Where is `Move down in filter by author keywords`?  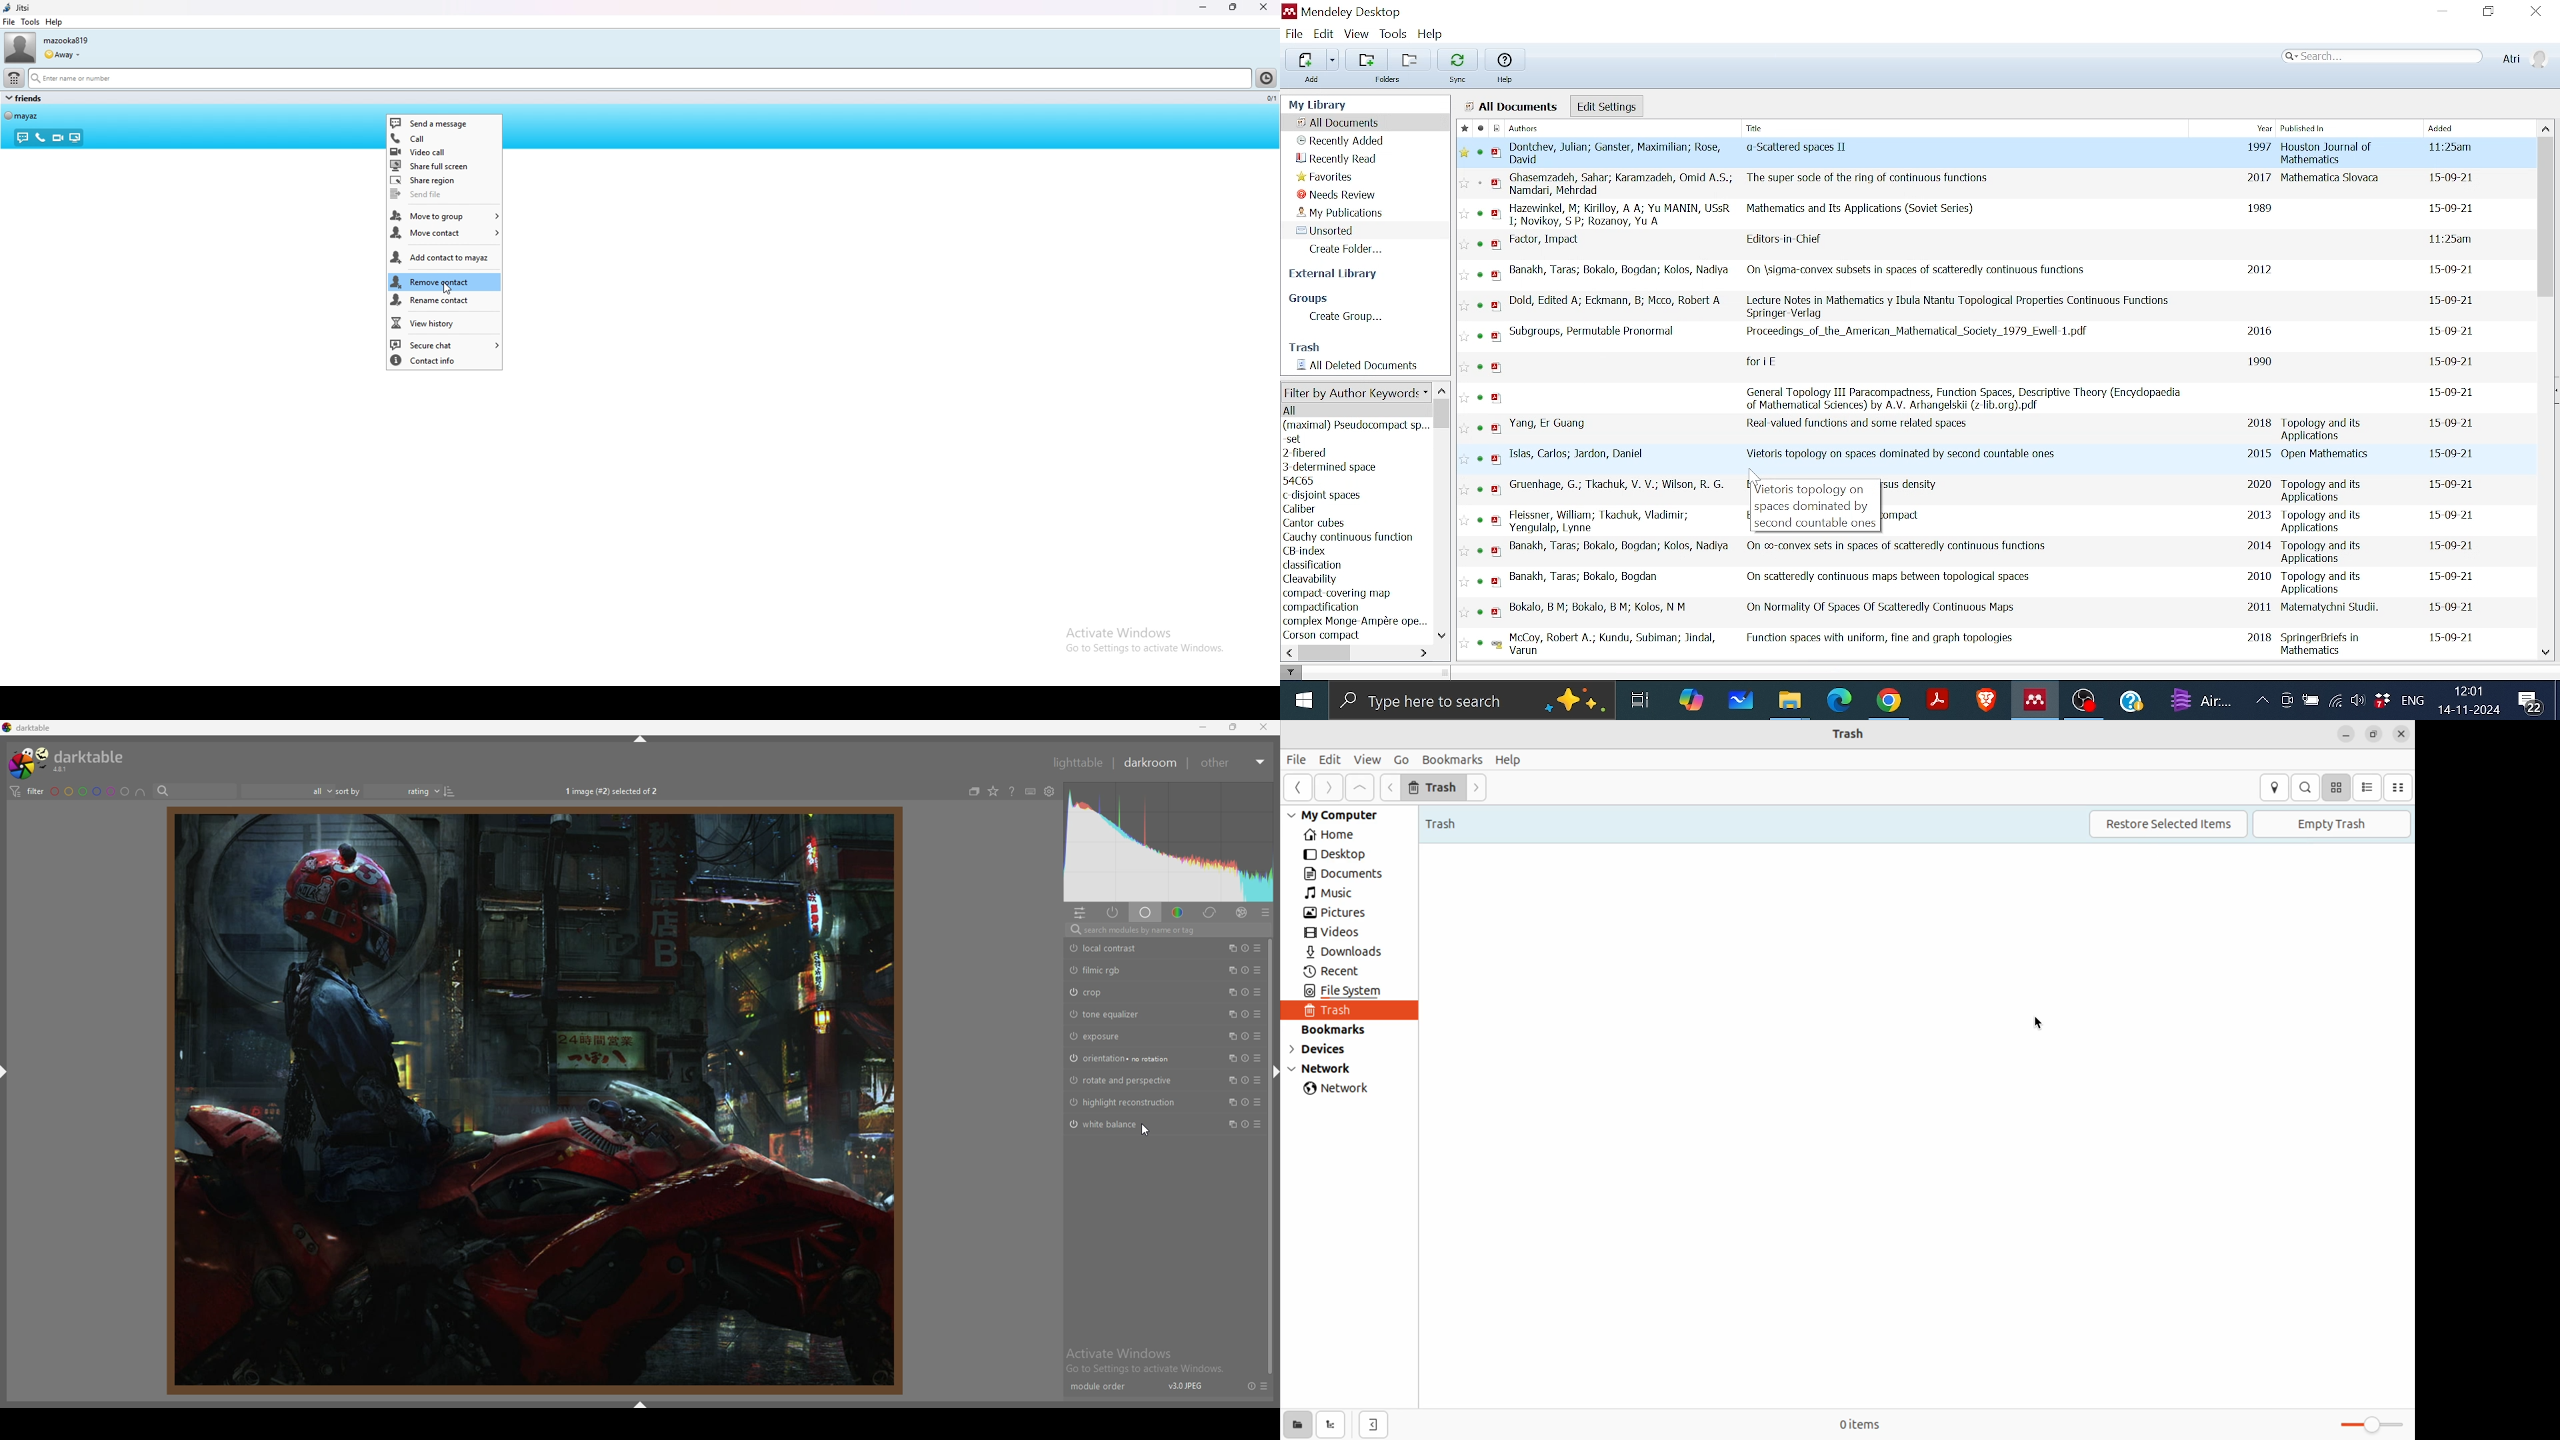
Move down in filter by author keywords is located at coordinates (1439, 636).